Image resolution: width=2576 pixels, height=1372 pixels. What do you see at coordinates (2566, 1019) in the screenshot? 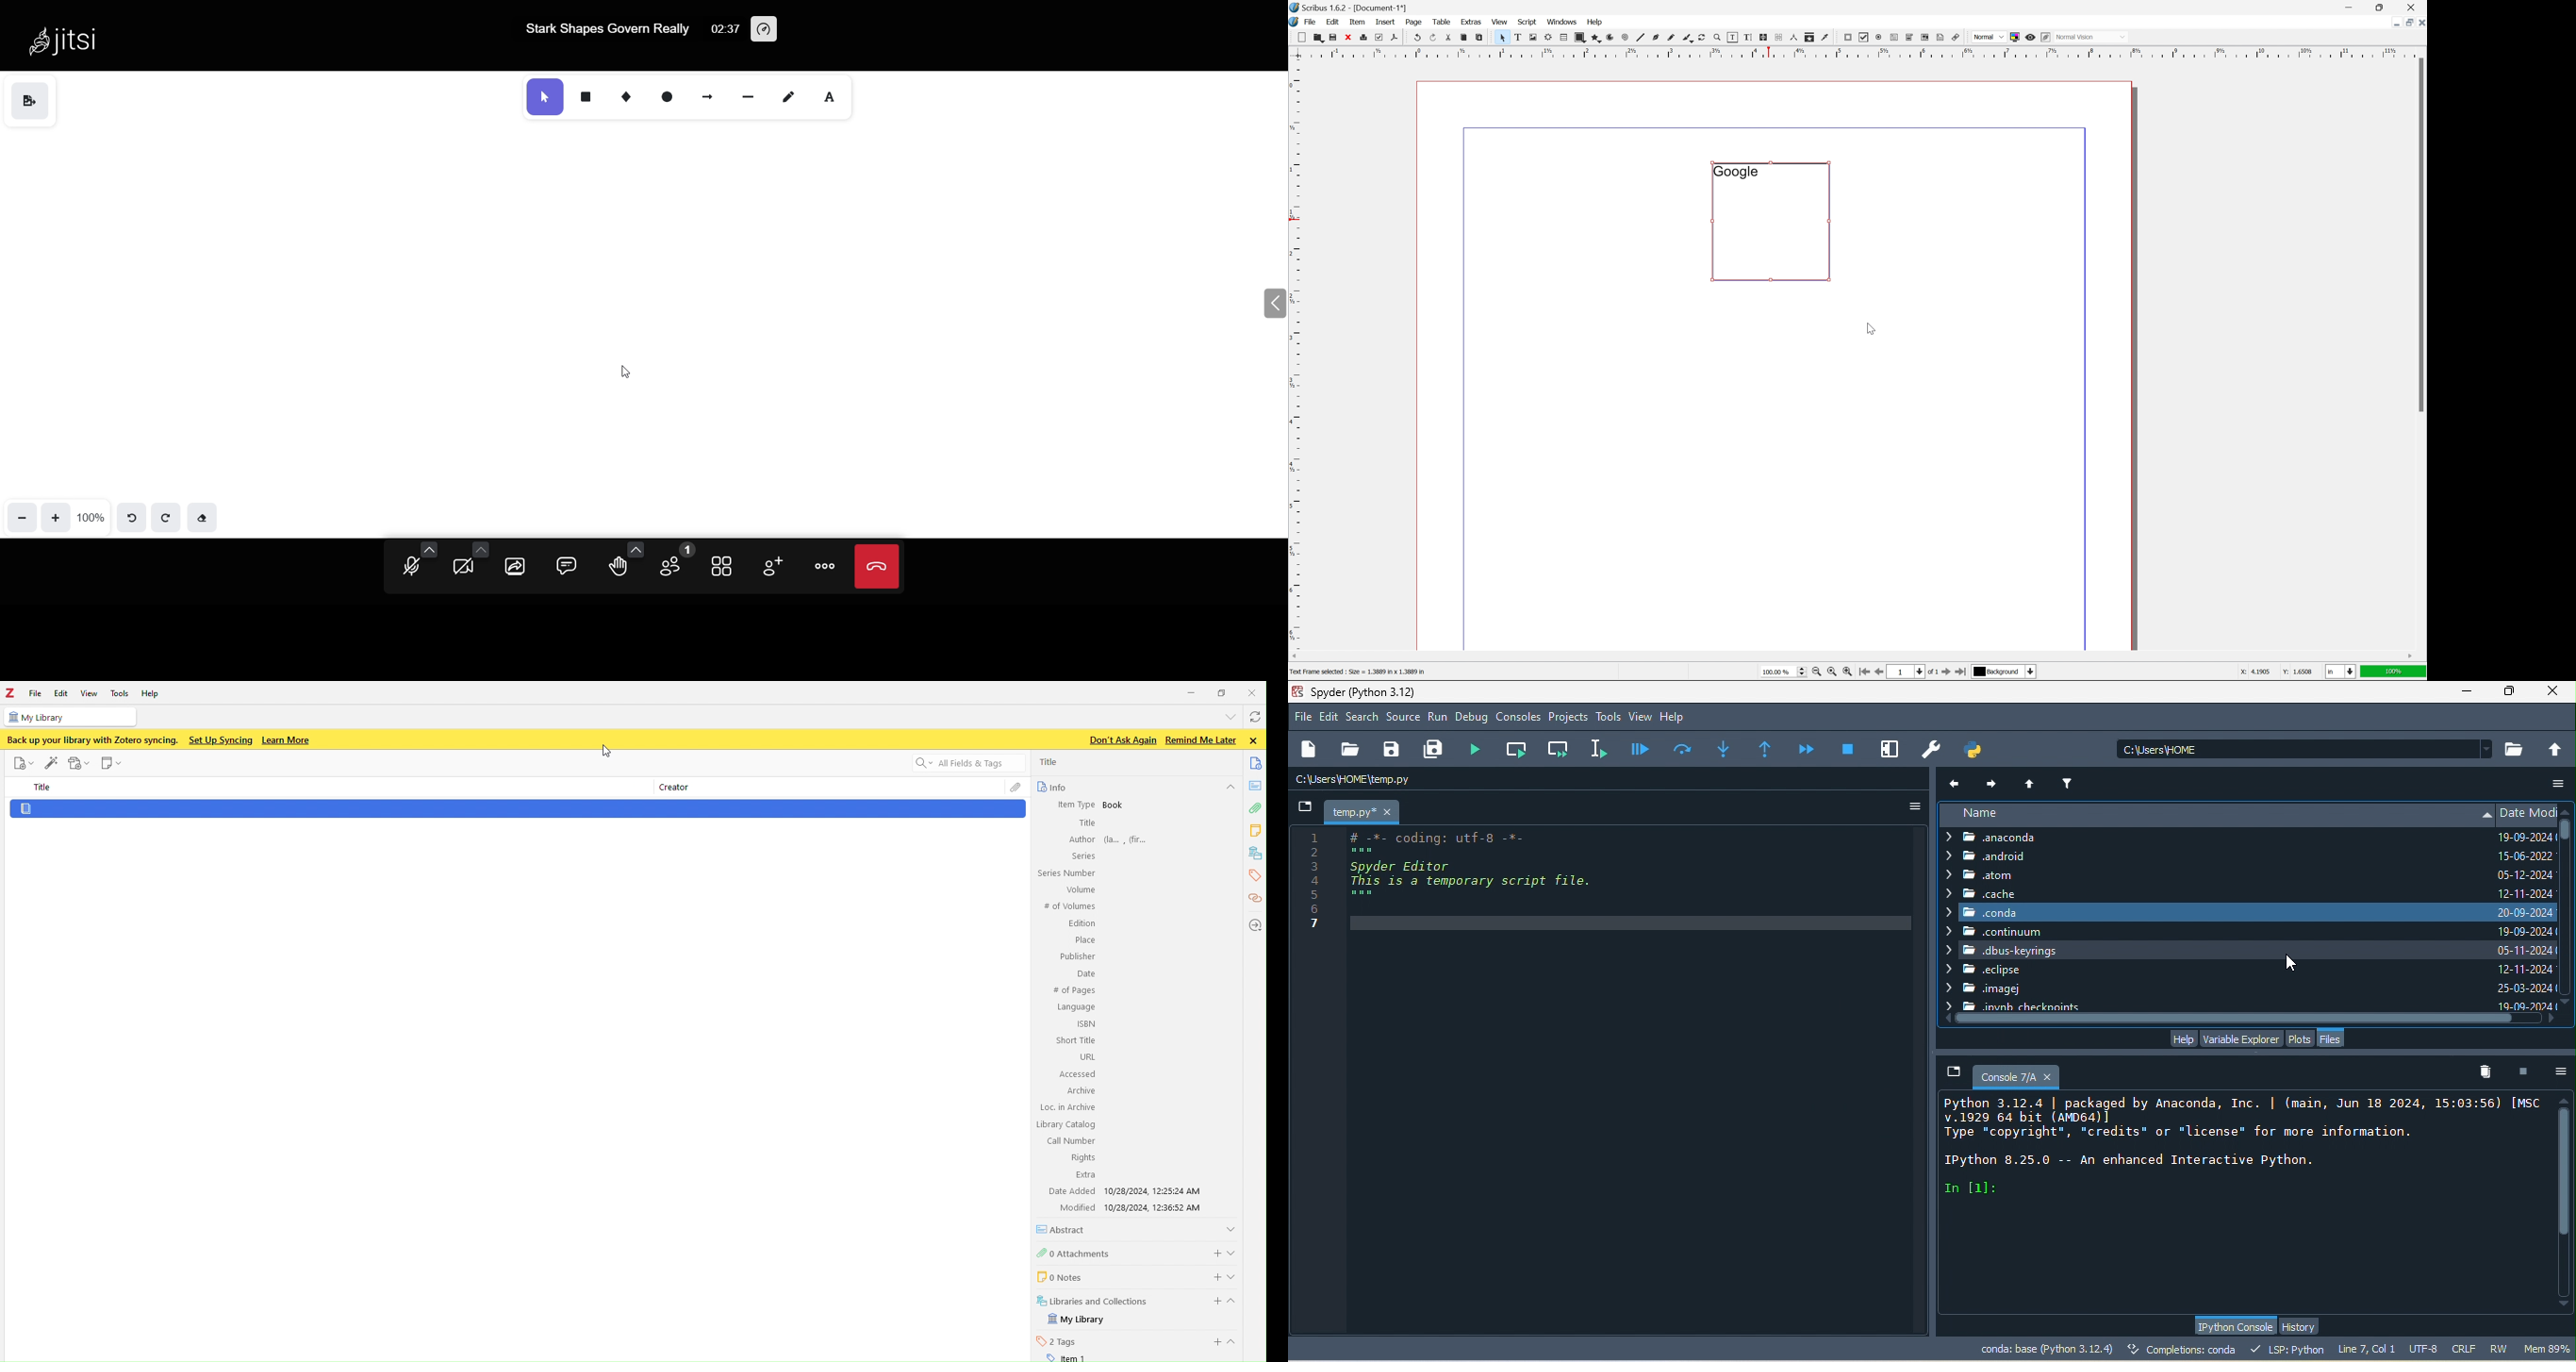
I see `scroll down` at bounding box center [2566, 1019].